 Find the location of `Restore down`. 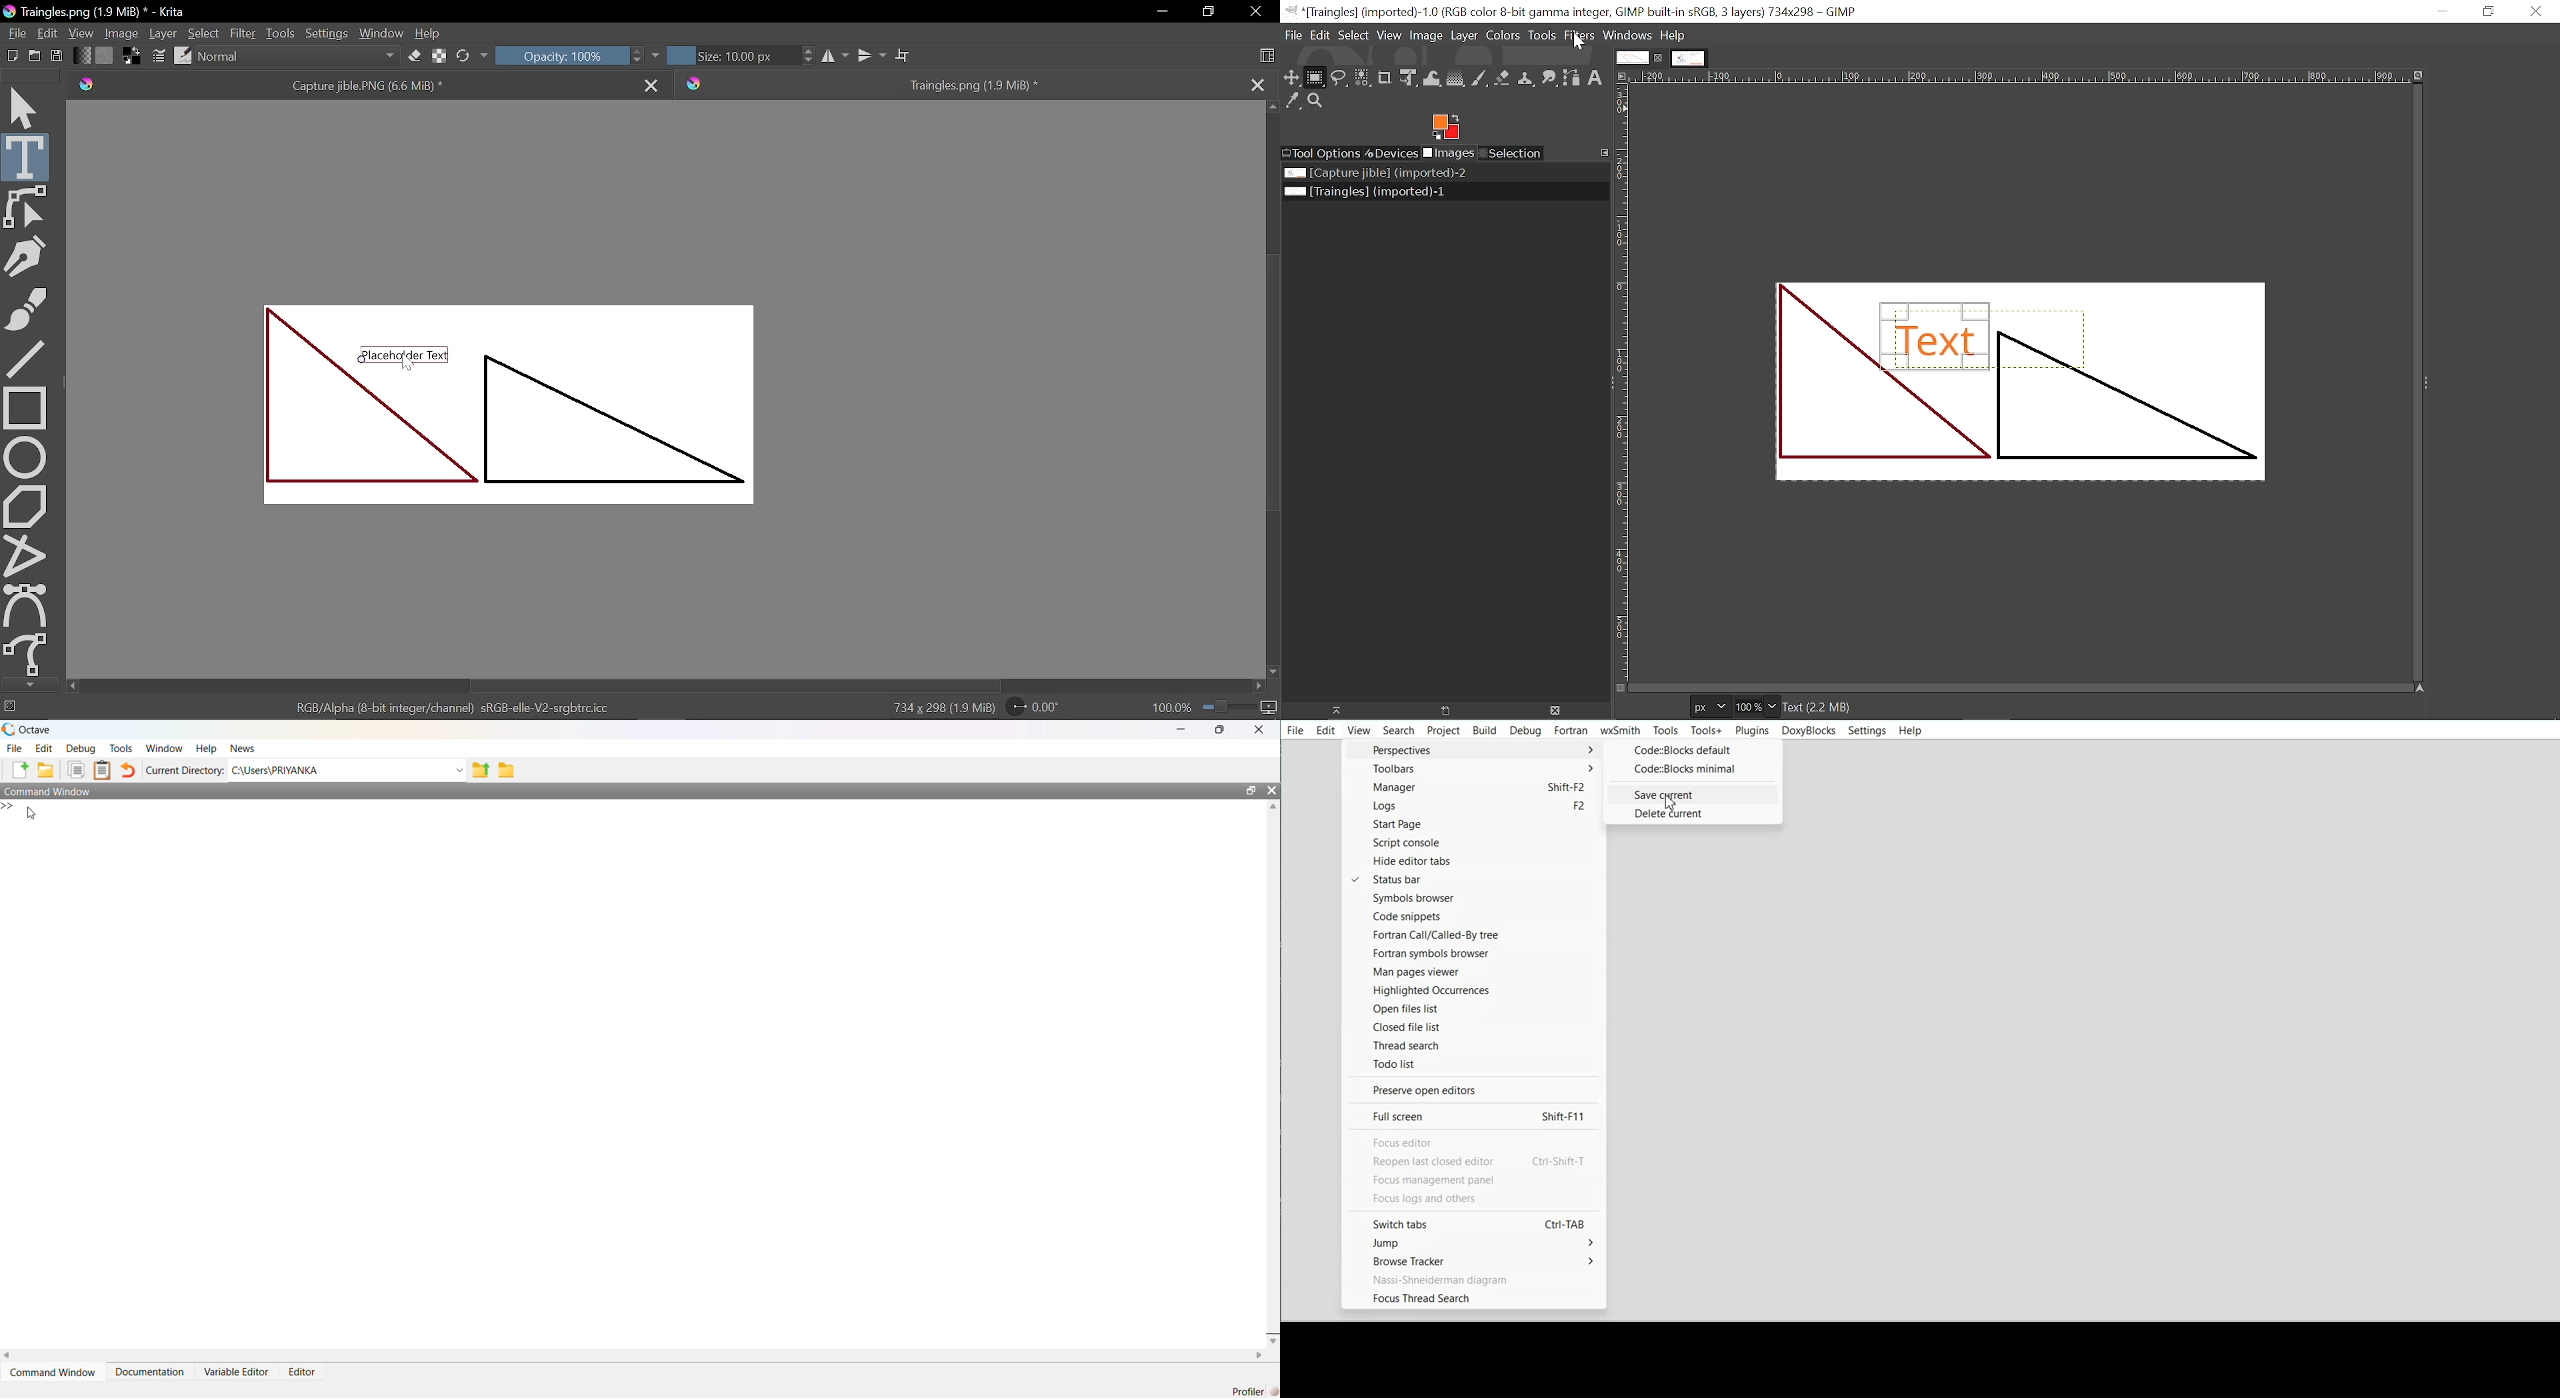

Restore down is located at coordinates (2490, 12).